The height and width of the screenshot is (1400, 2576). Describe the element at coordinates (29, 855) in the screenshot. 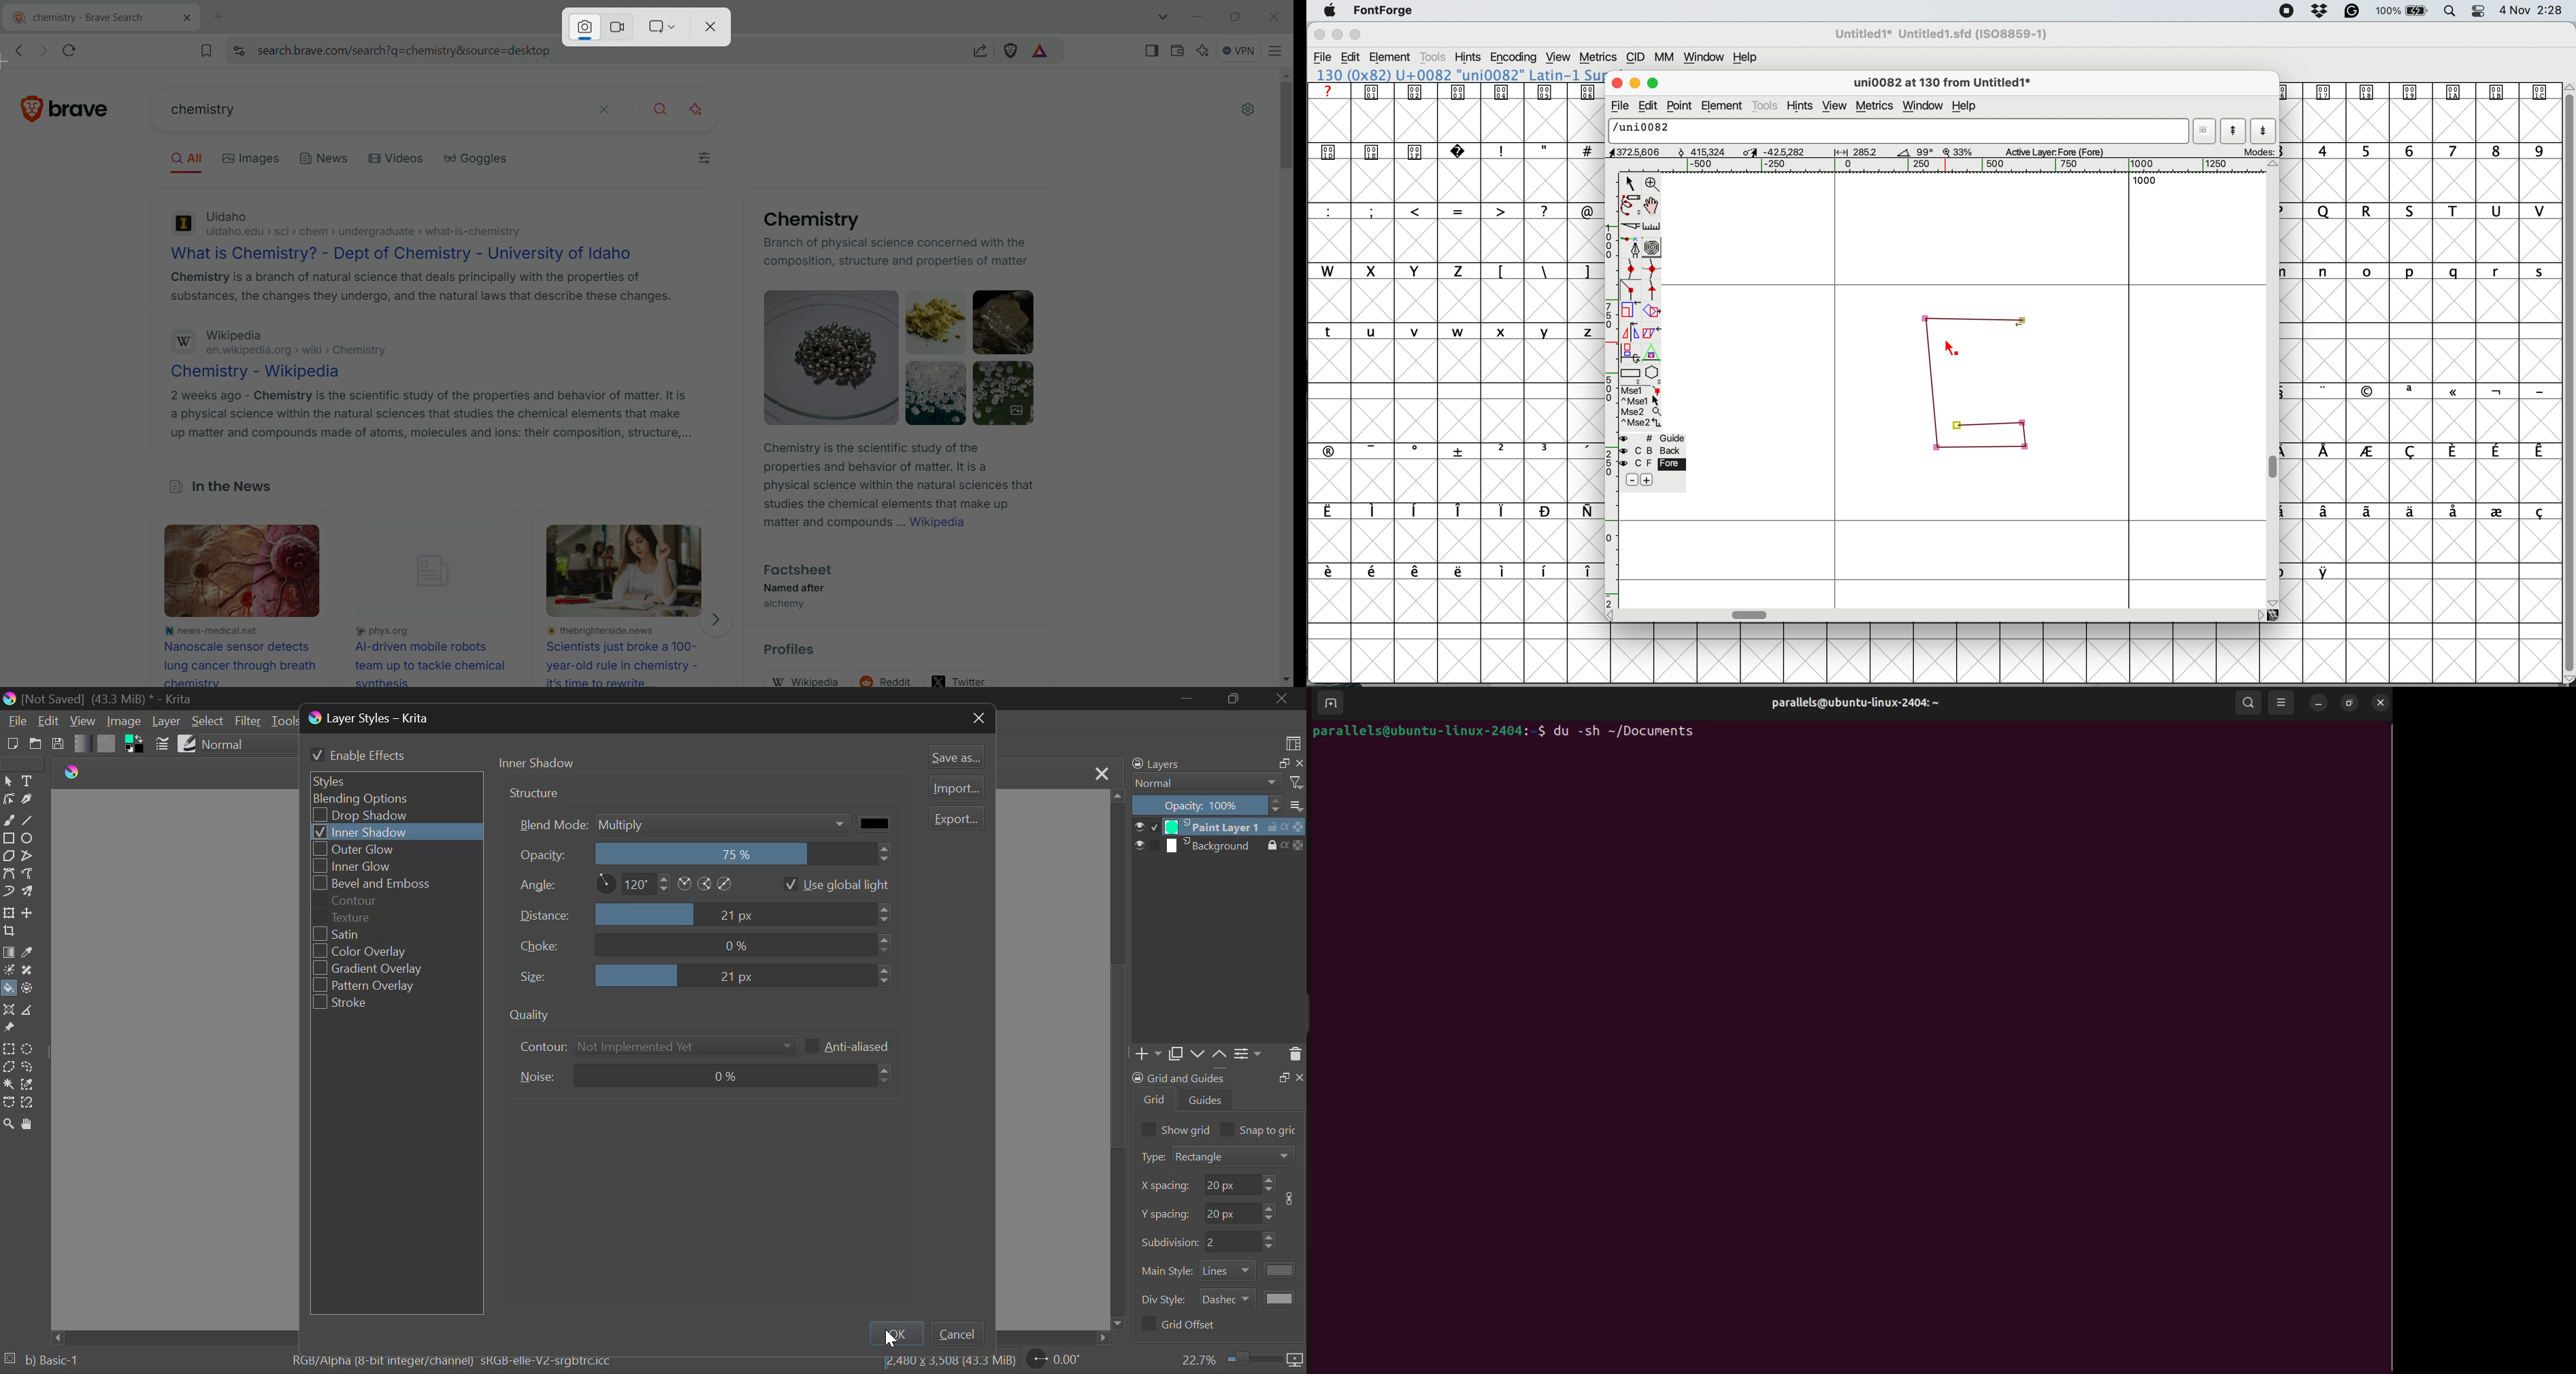

I see `Polyline` at that location.